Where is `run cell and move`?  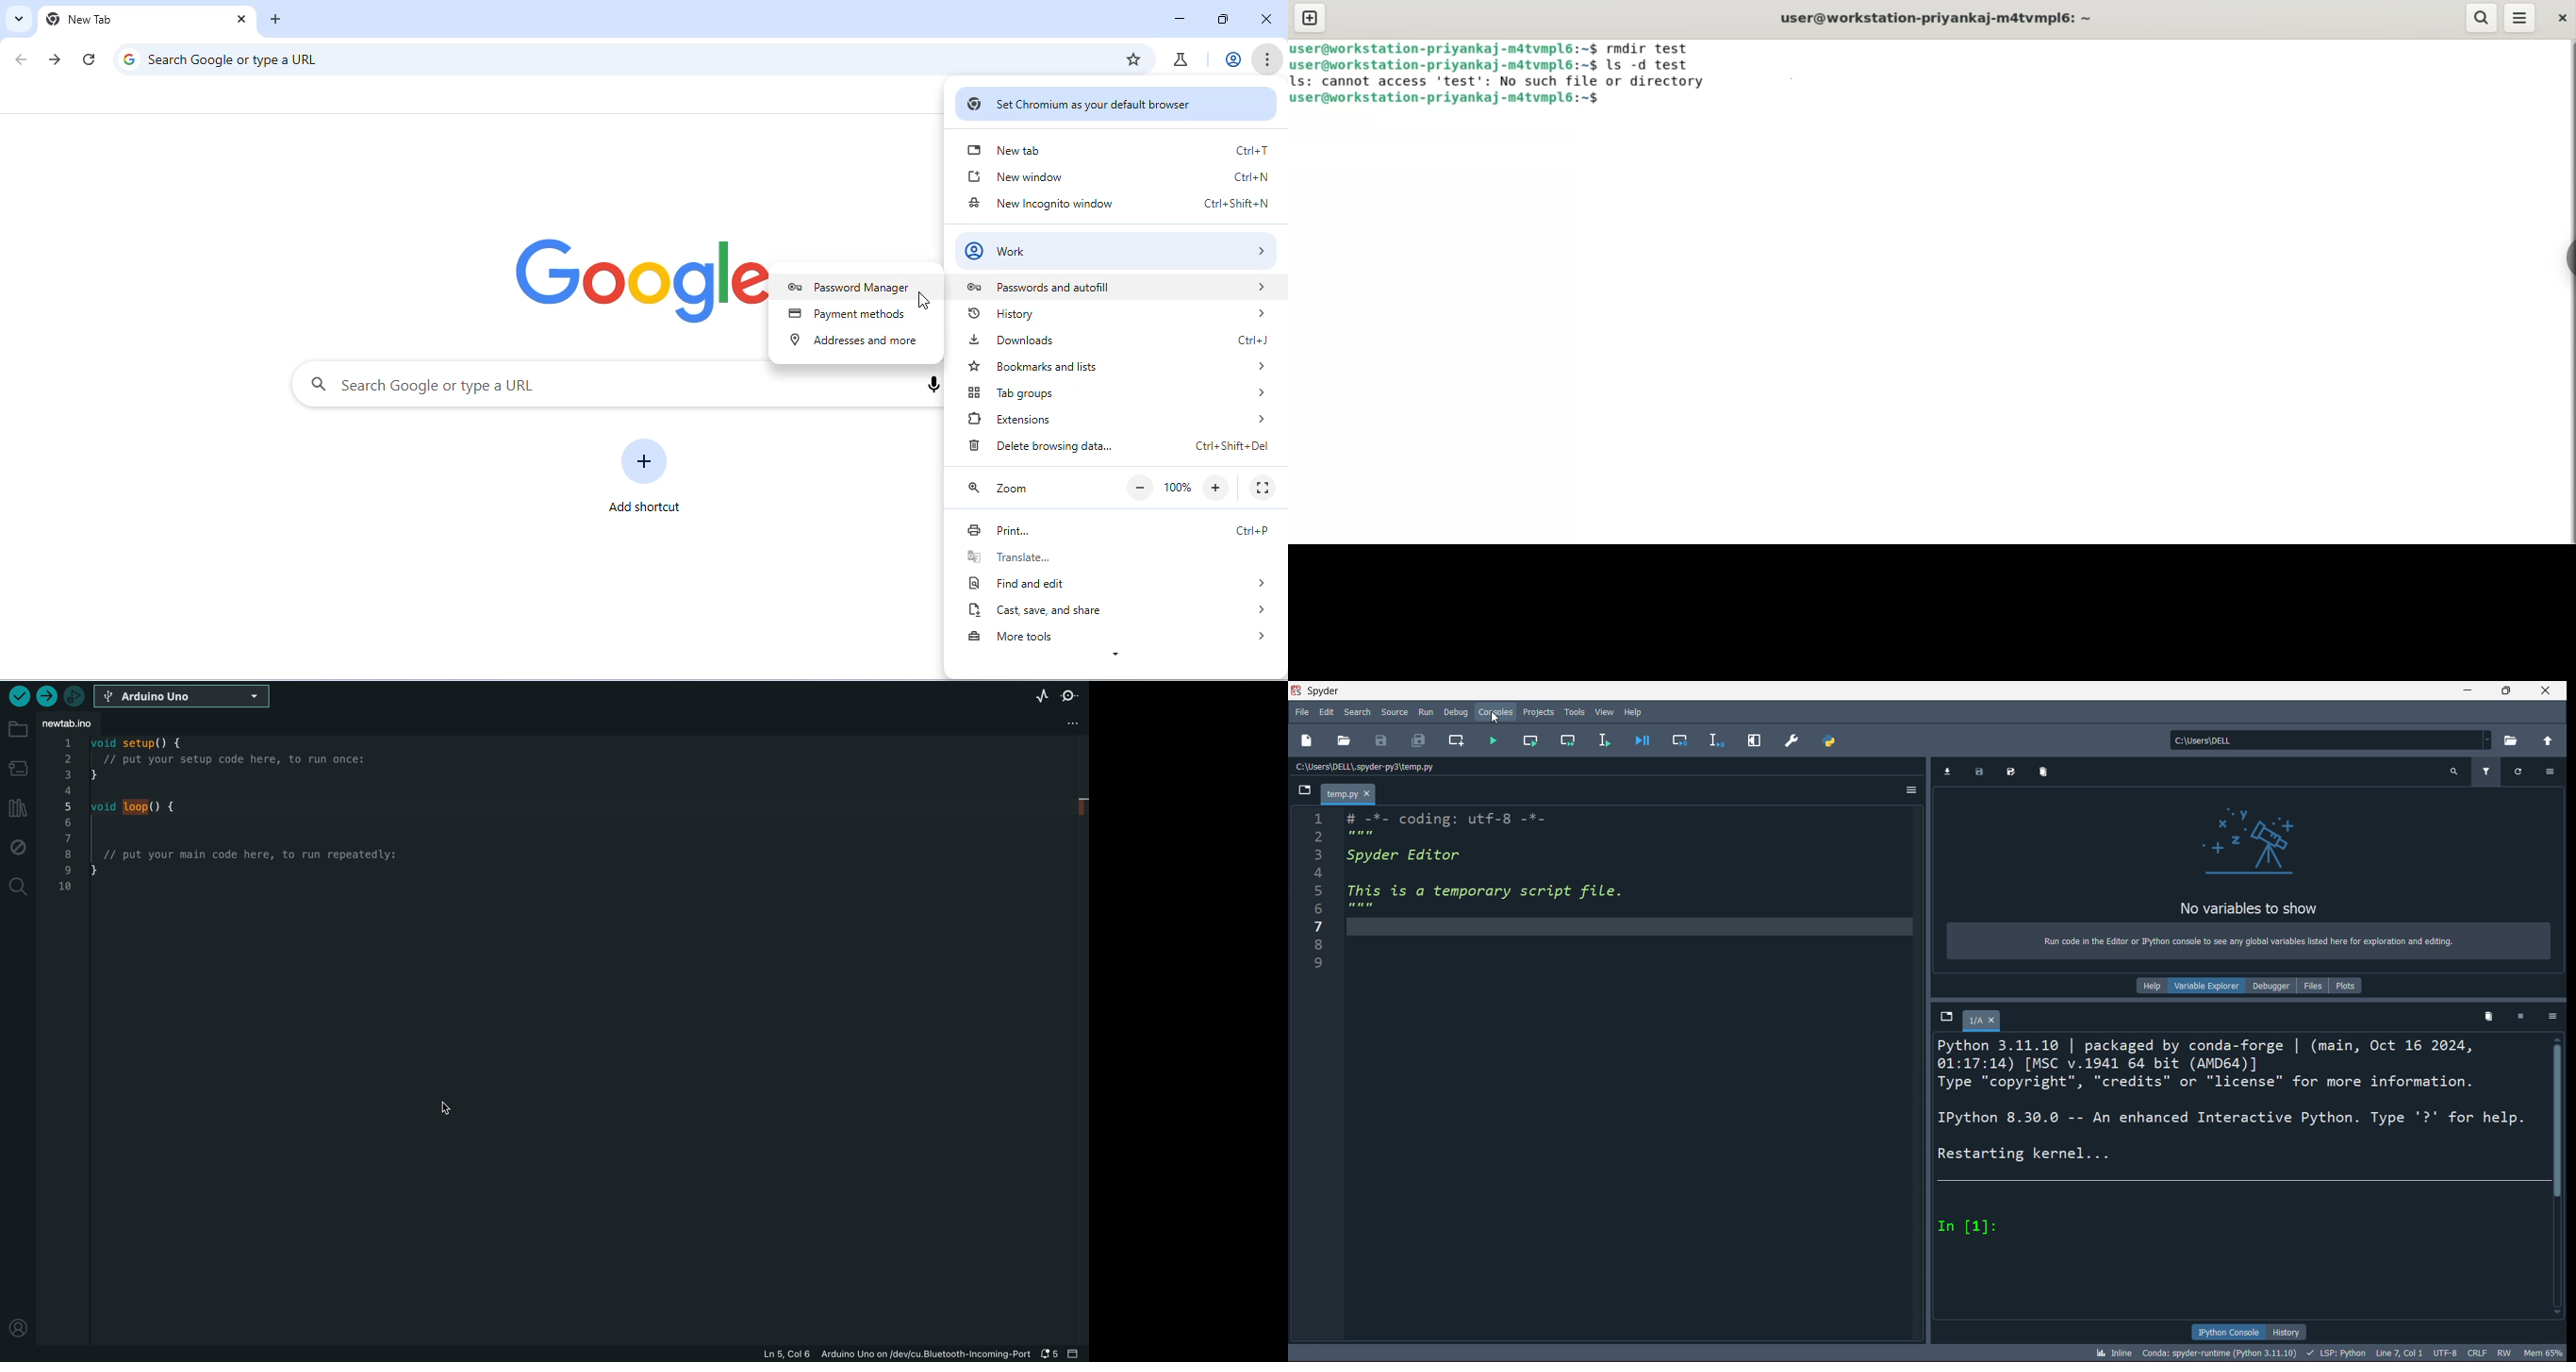 run cell and move is located at coordinates (1566, 740).